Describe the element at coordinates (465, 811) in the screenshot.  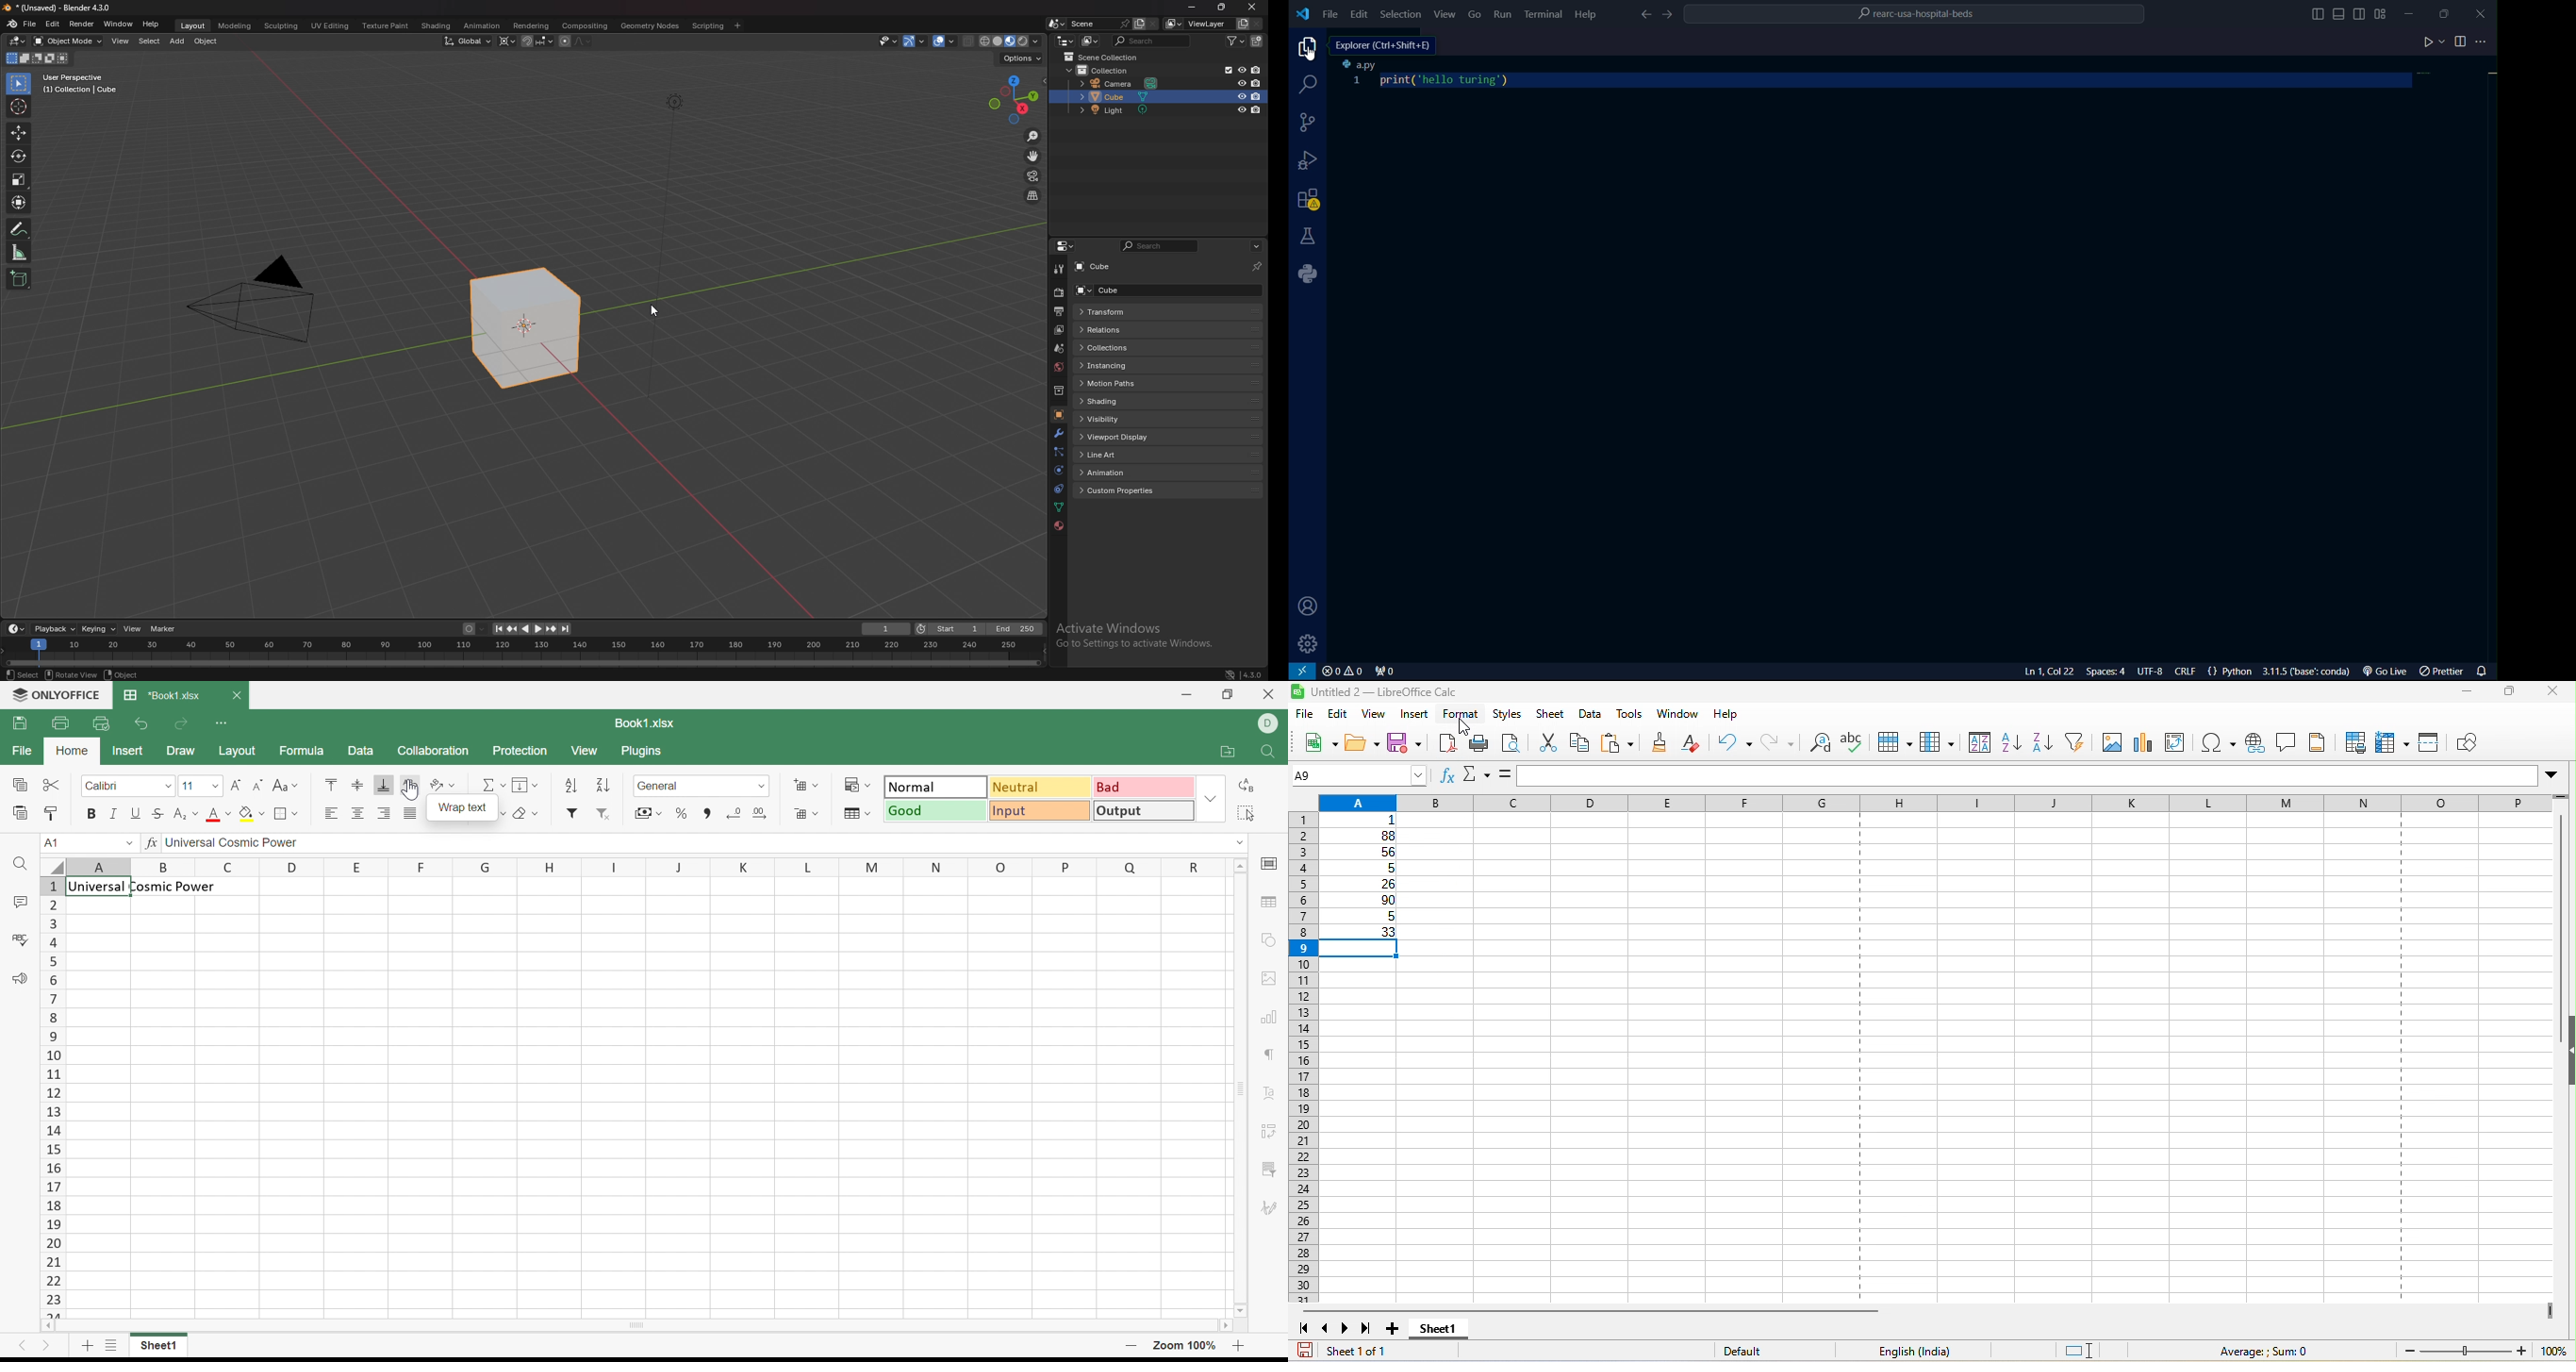
I see `Wrap Text` at that location.